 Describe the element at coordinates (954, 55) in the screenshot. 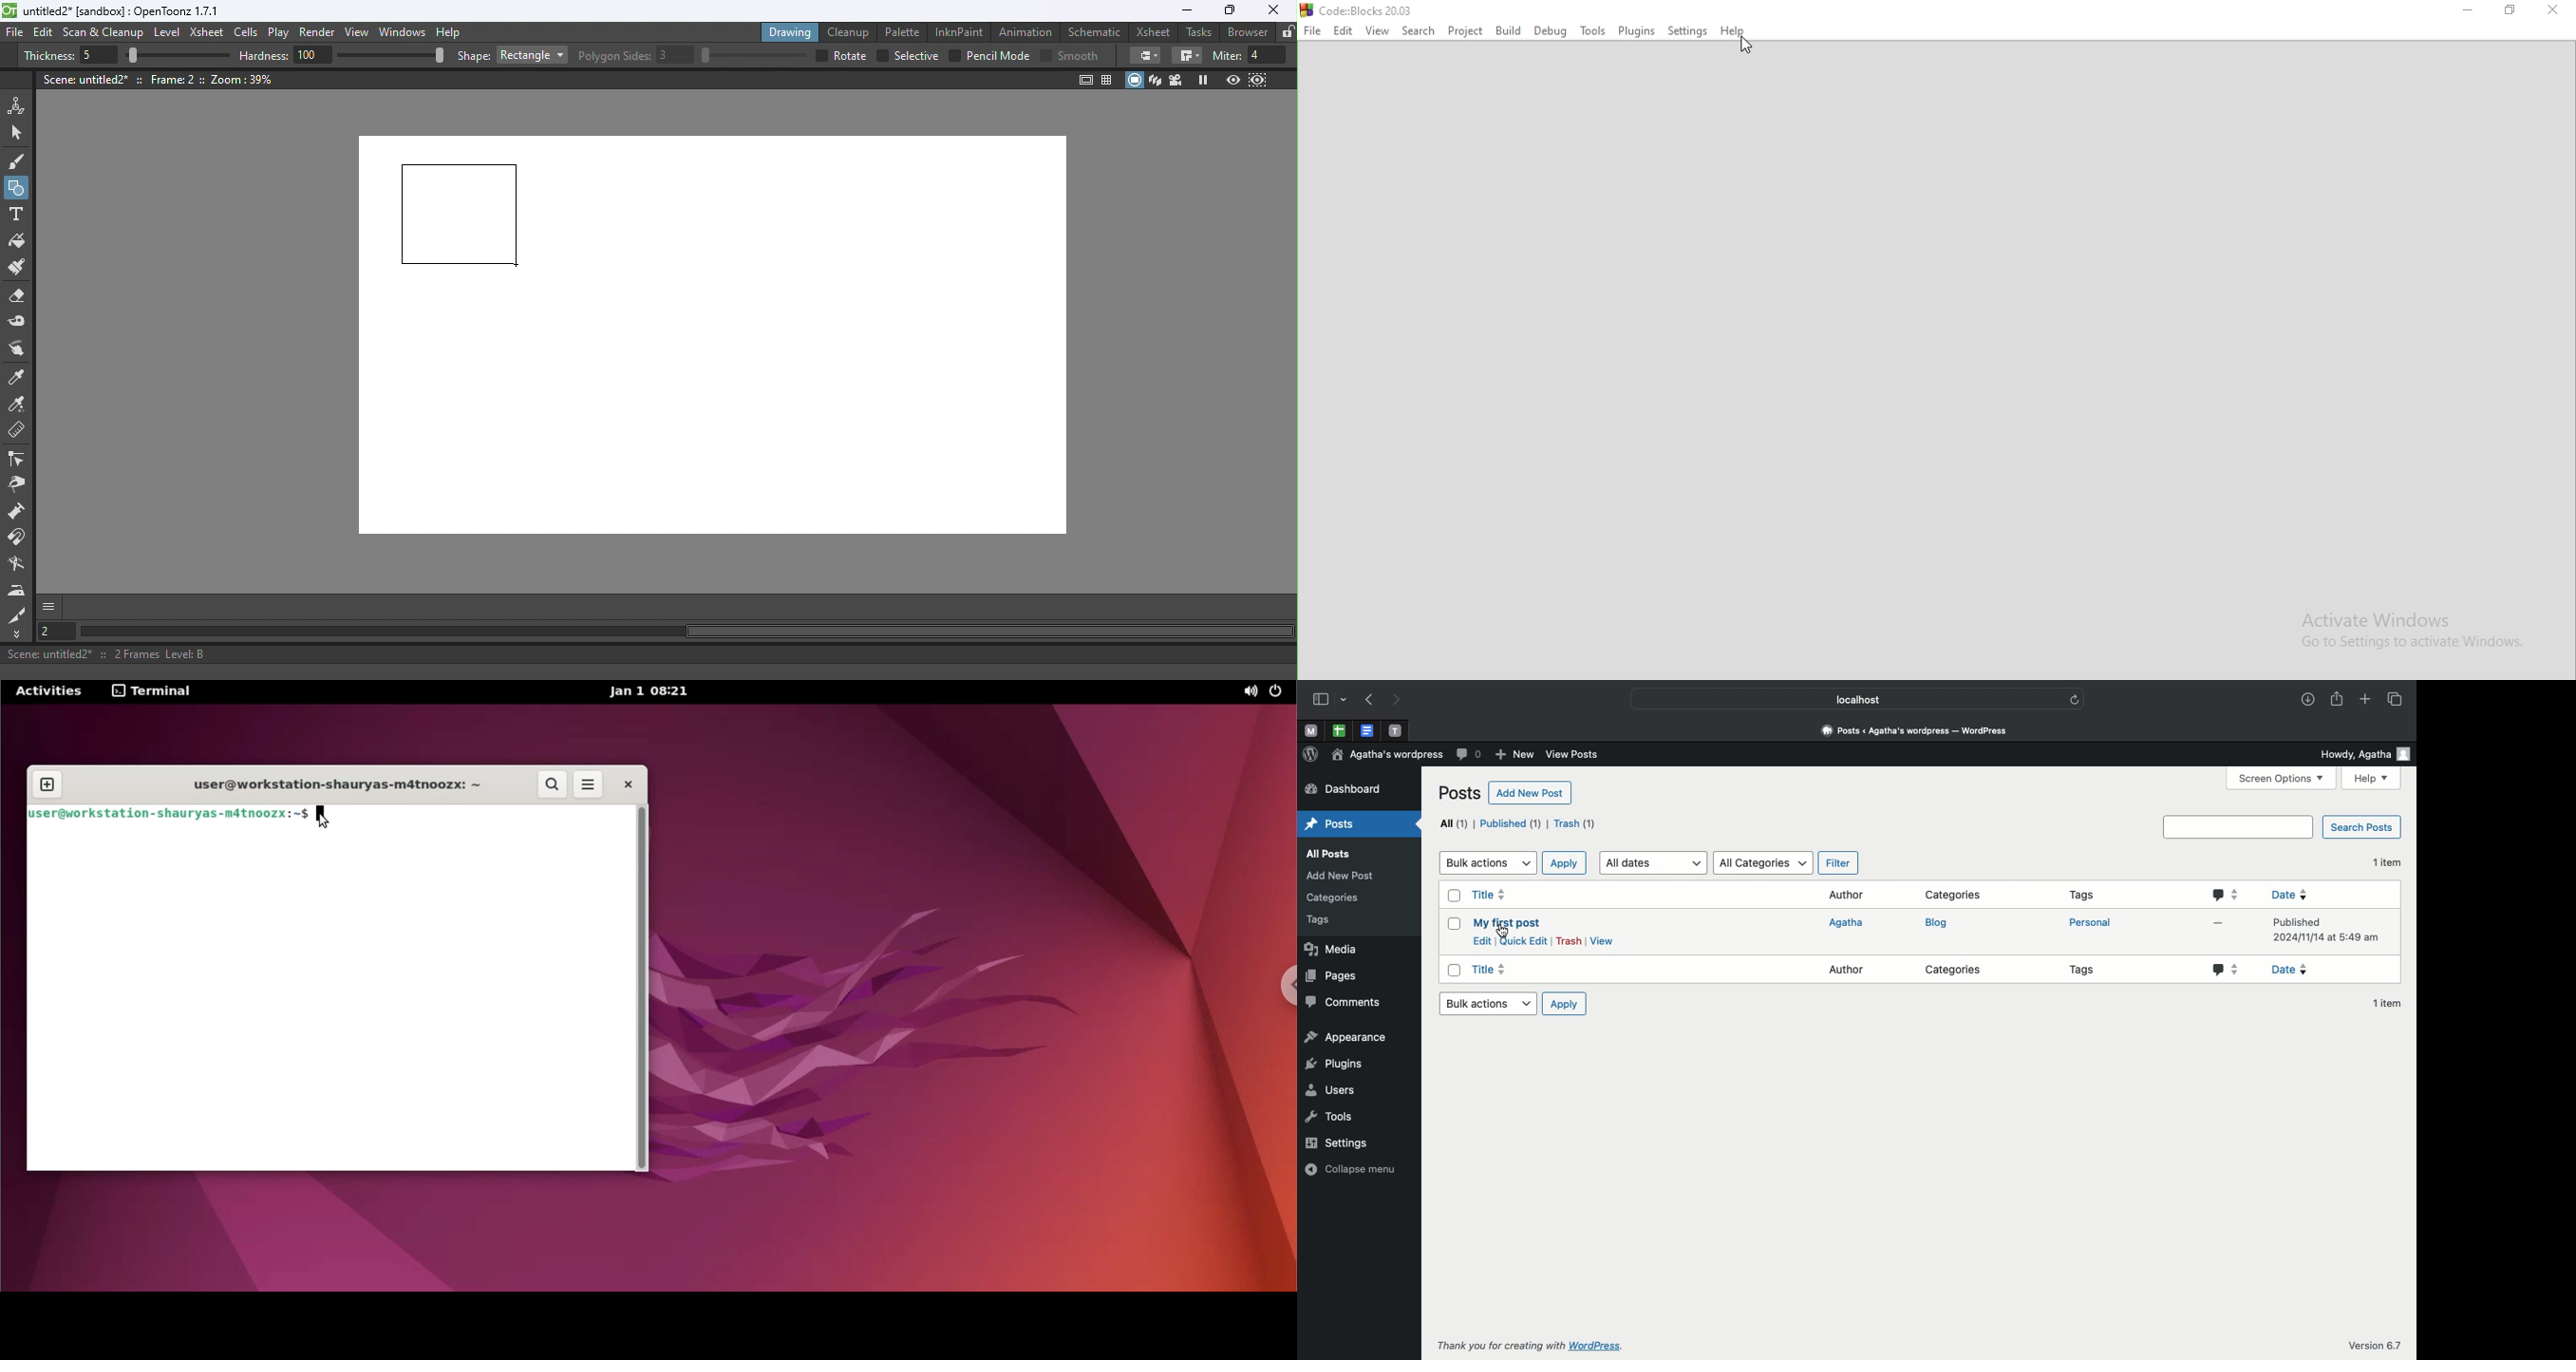

I see `checkbox` at that location.